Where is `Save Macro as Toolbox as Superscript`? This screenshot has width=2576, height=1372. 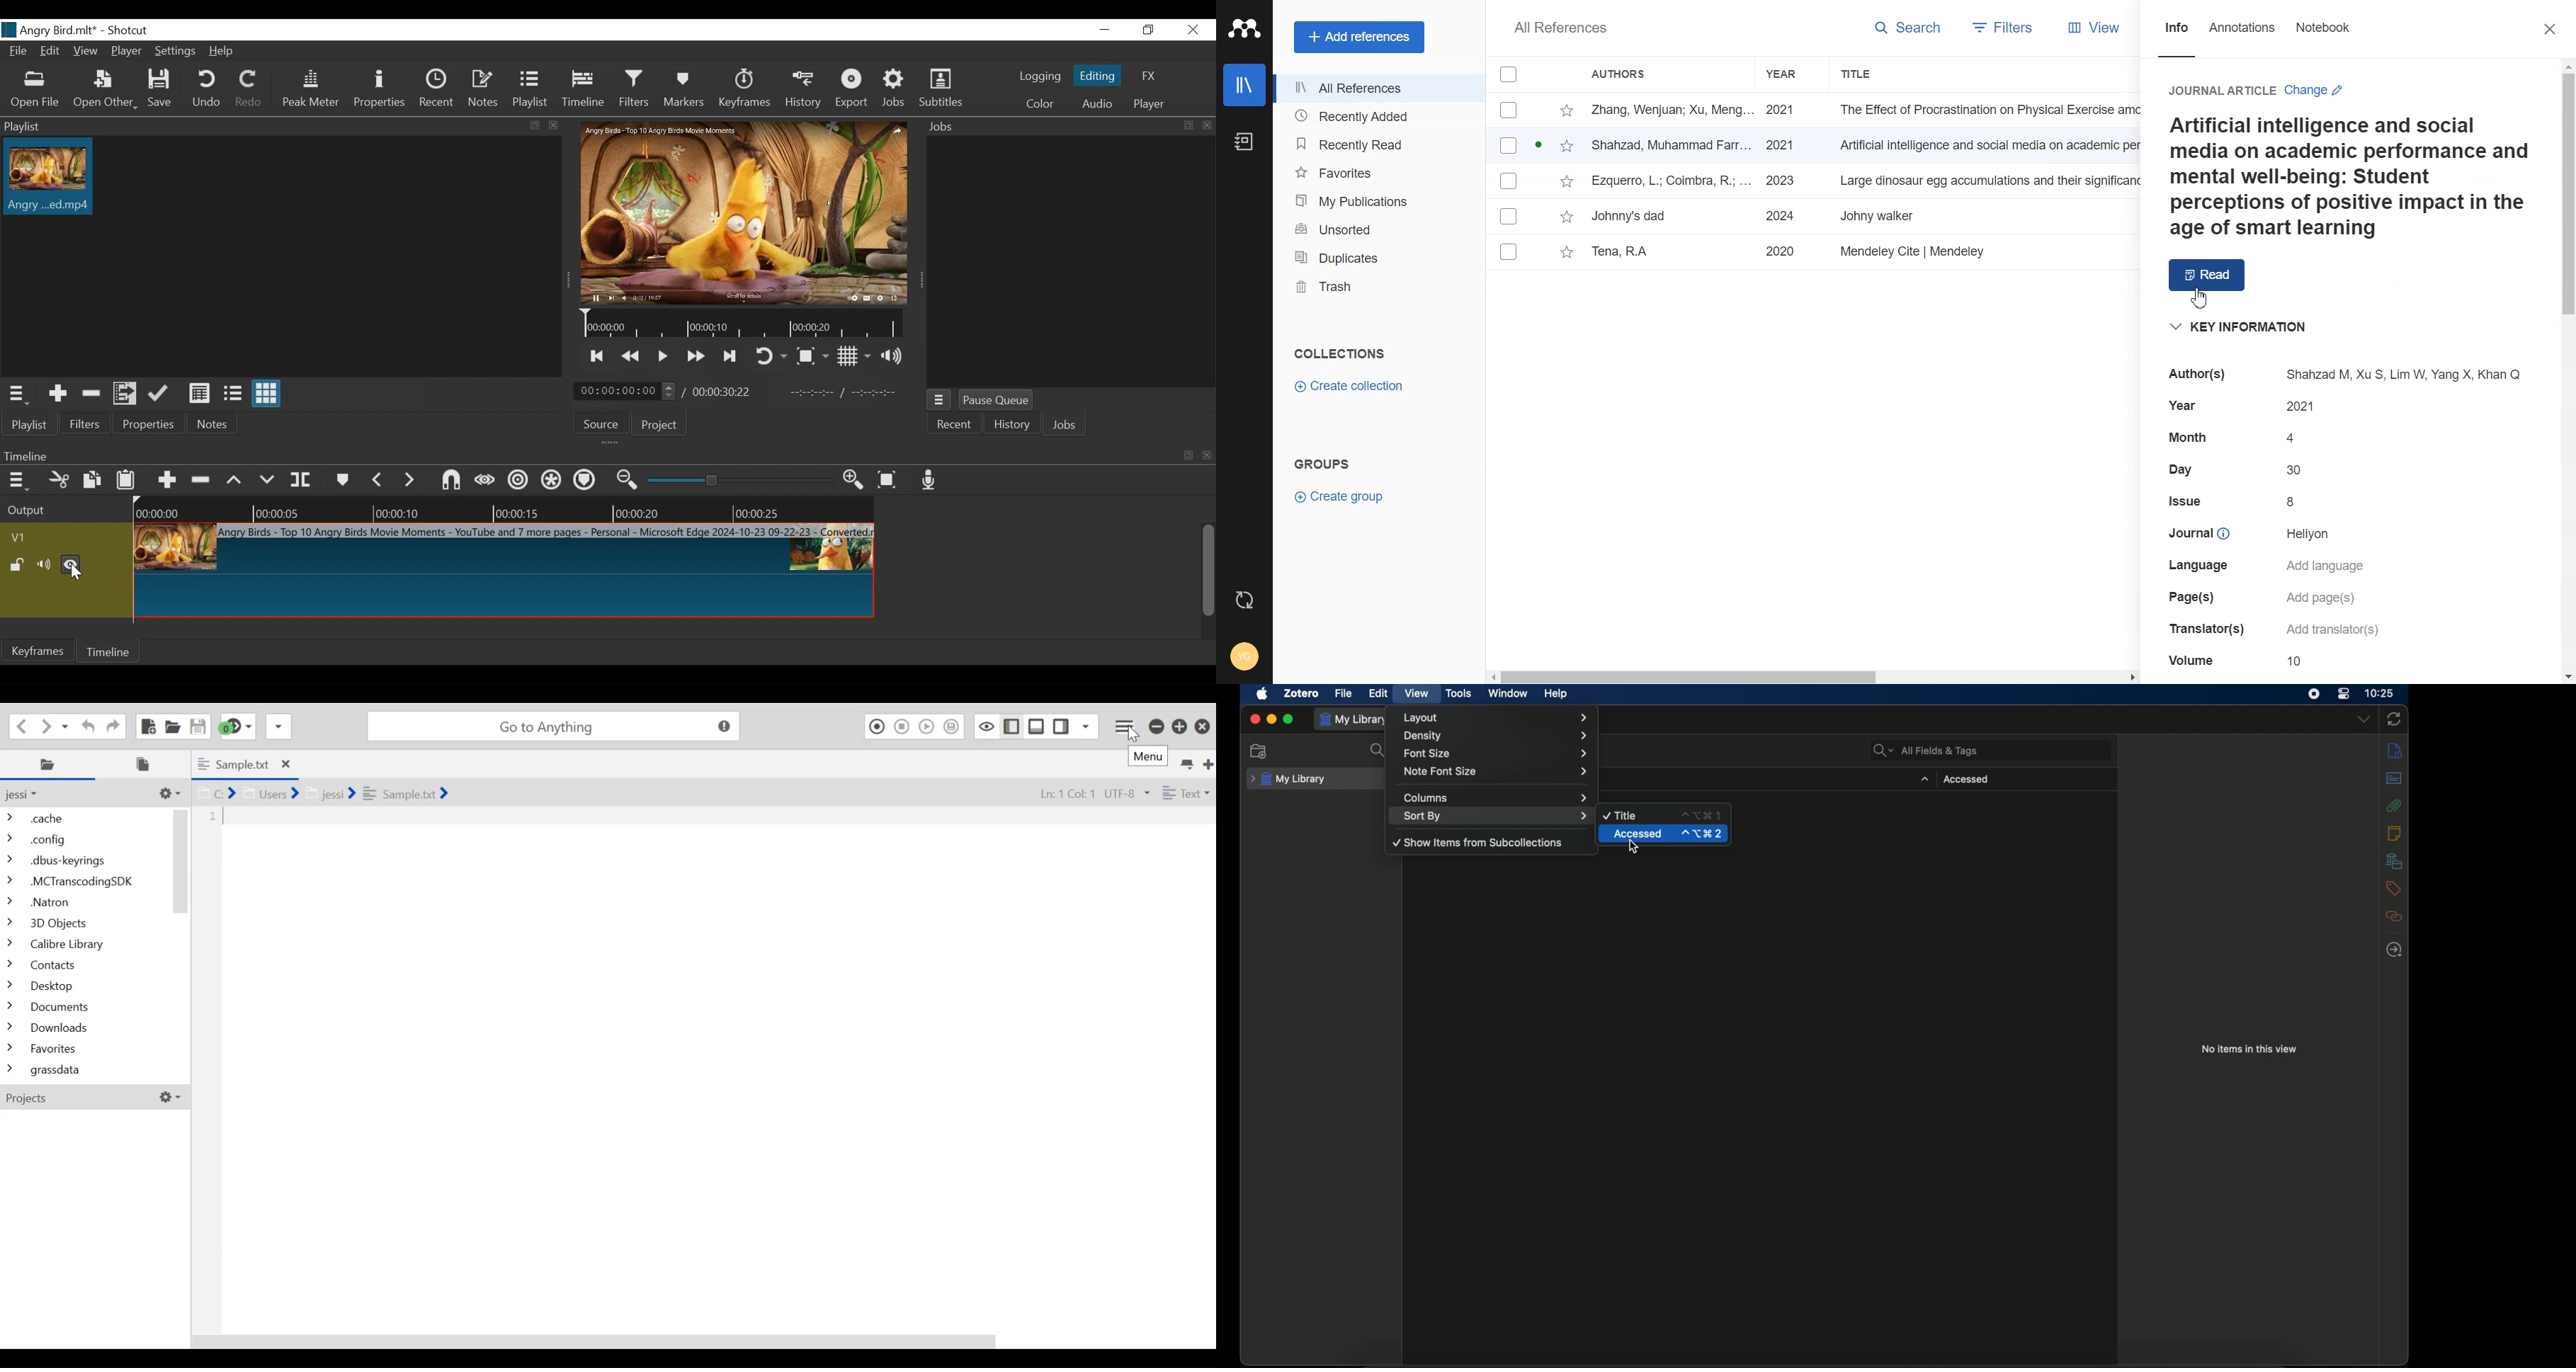 Save Macro as Toolbox as Superscript is located at coordinates (953, 726).